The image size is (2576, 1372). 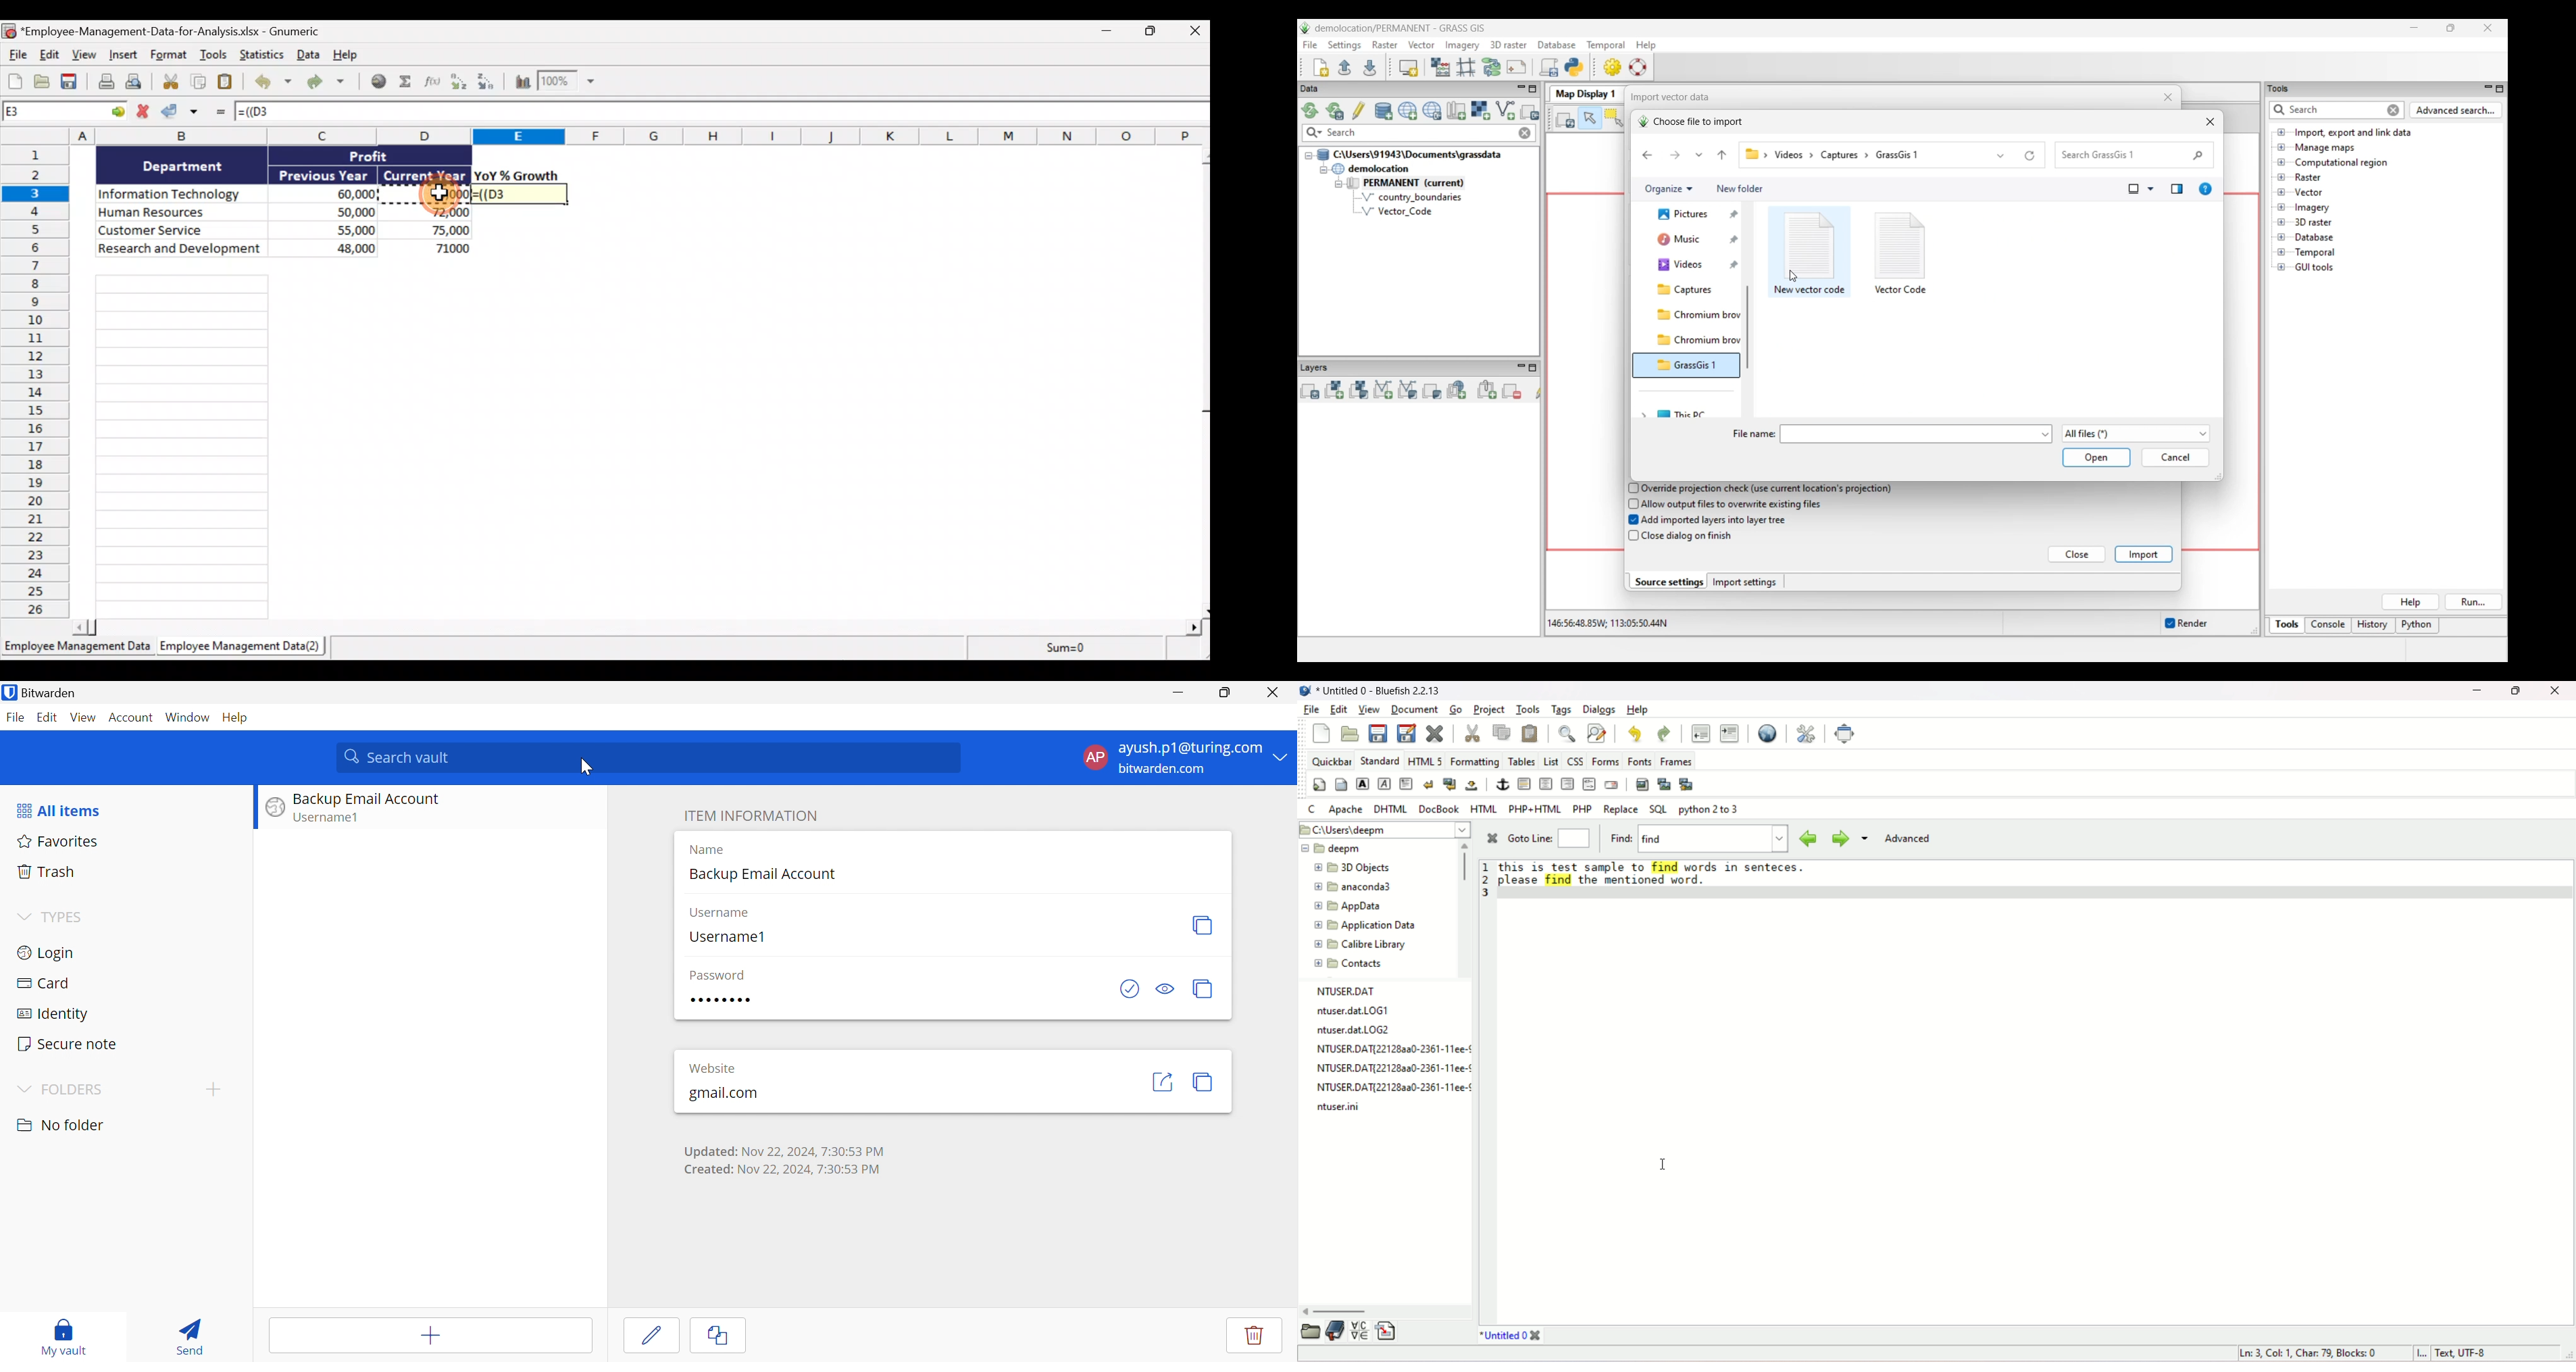 I want to click on multi thumbnail, so click(x=1686, y=784).